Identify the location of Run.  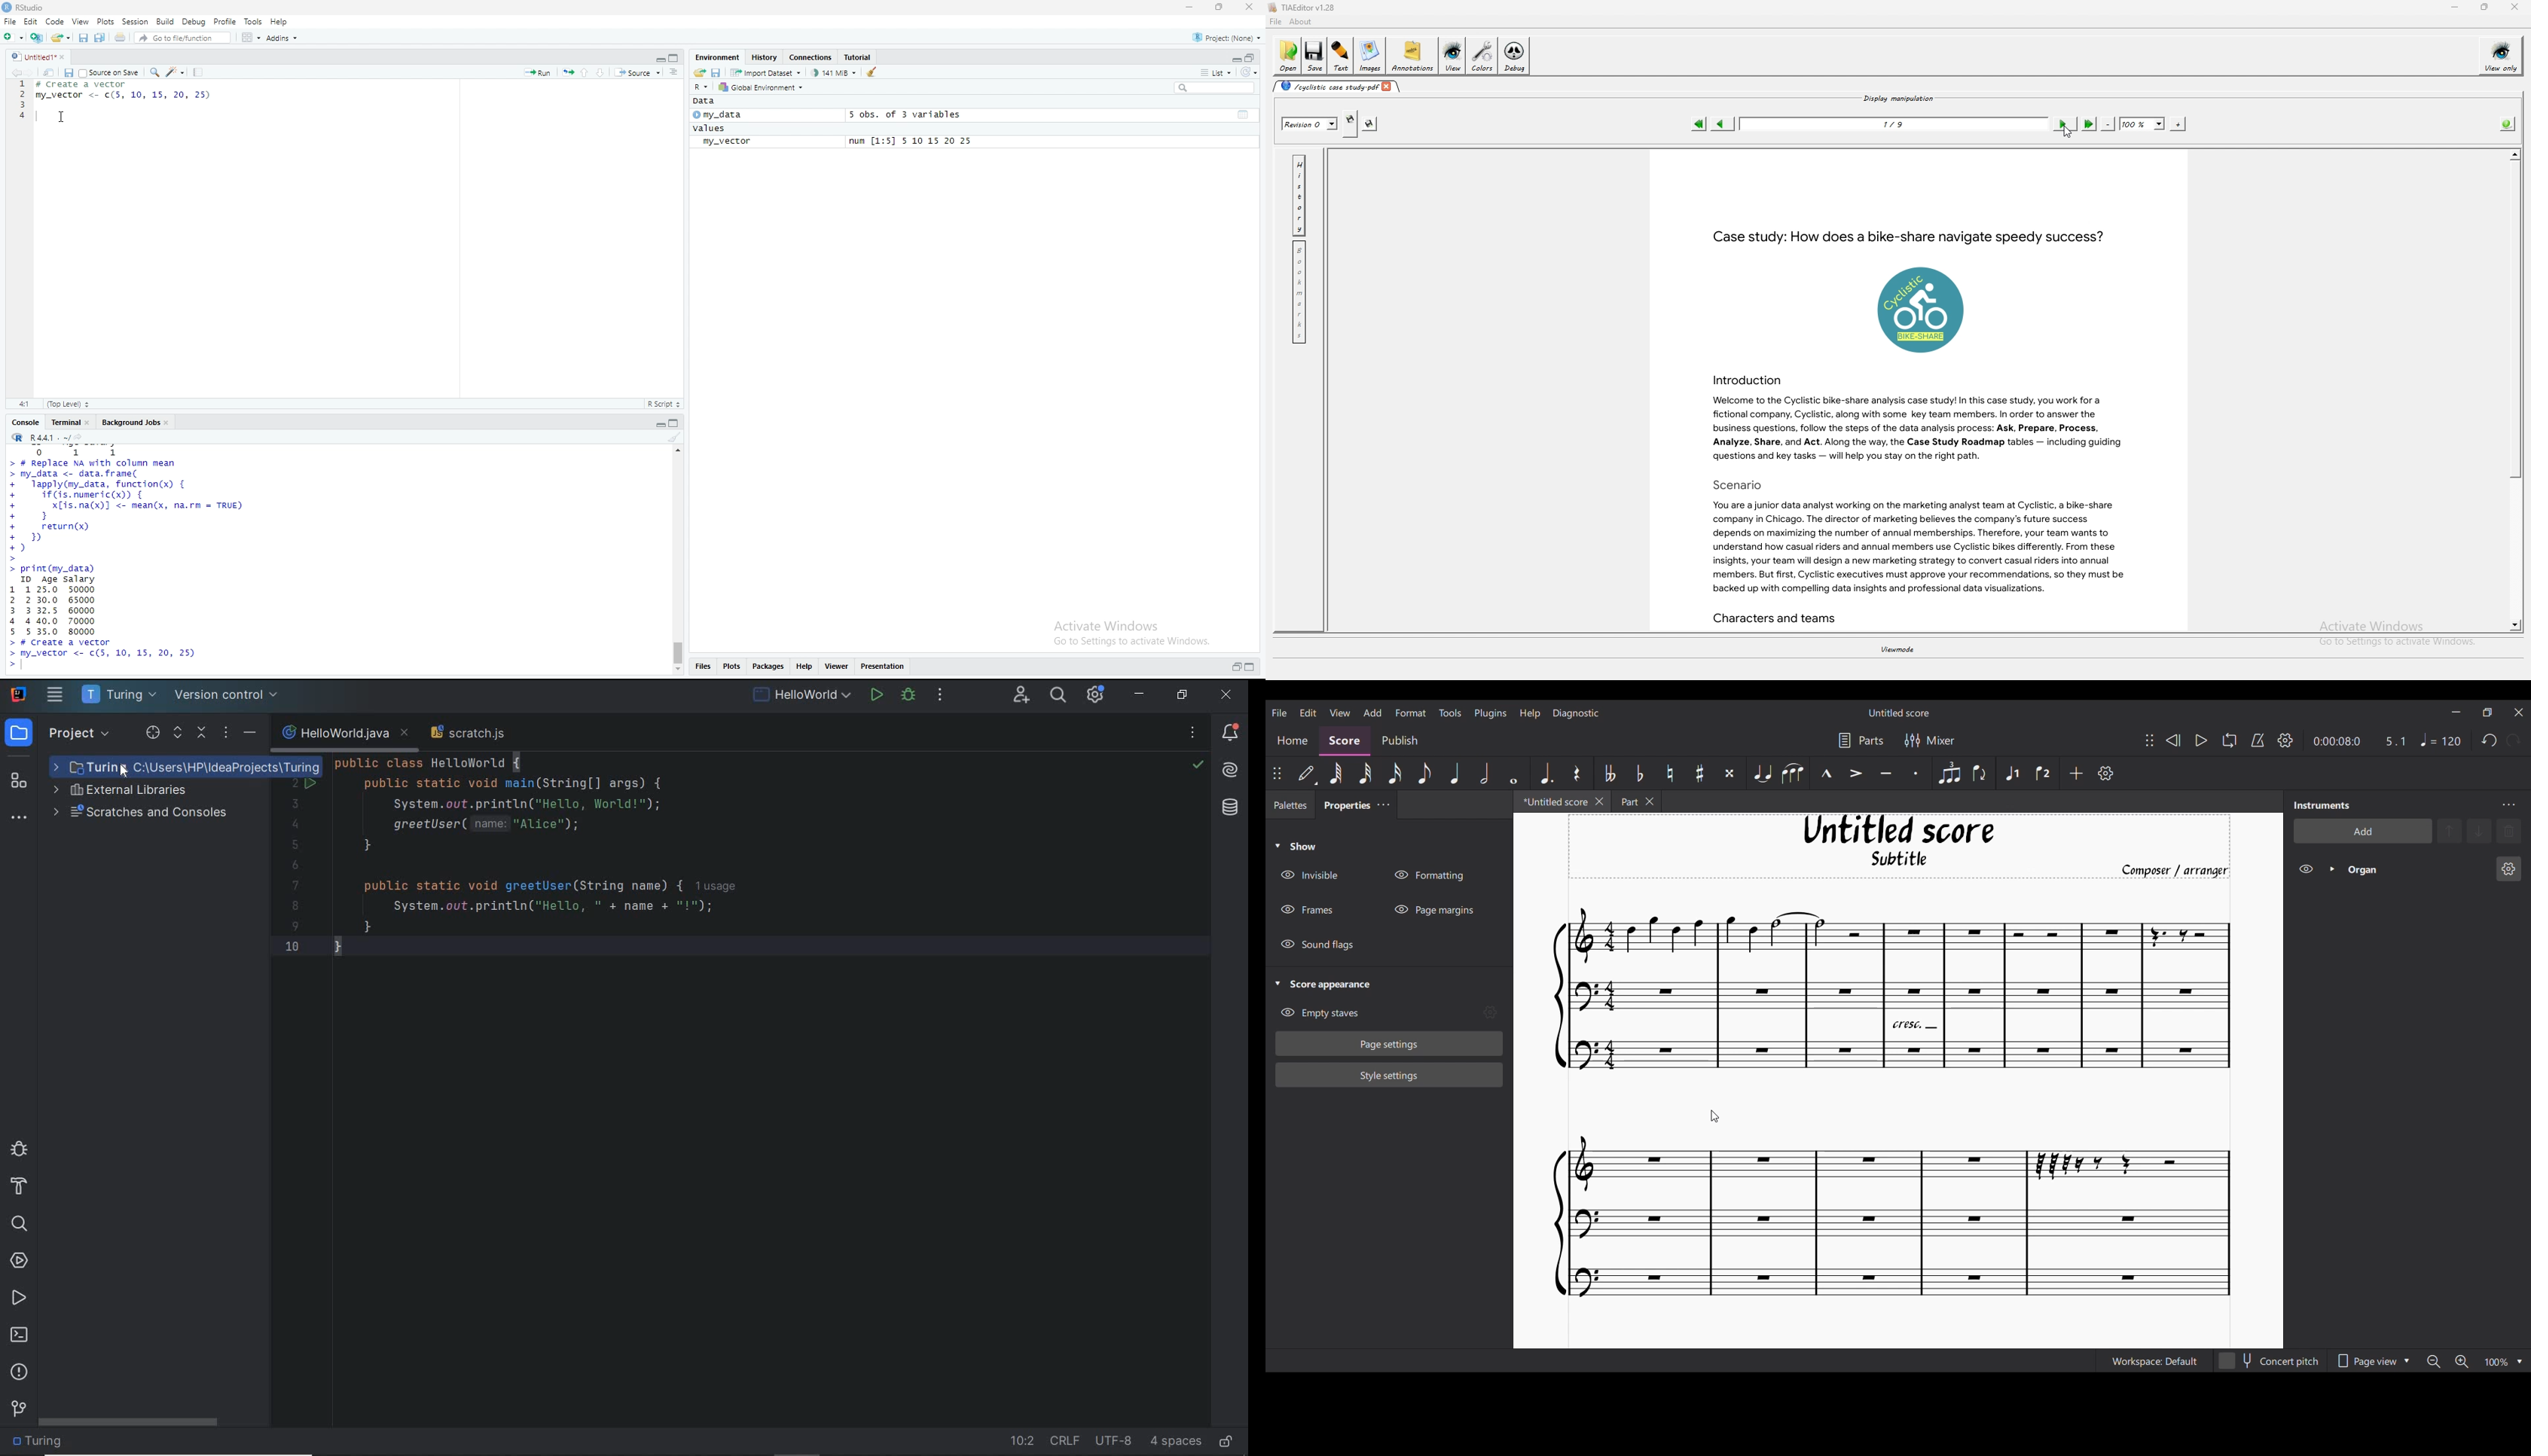
(538, 72).